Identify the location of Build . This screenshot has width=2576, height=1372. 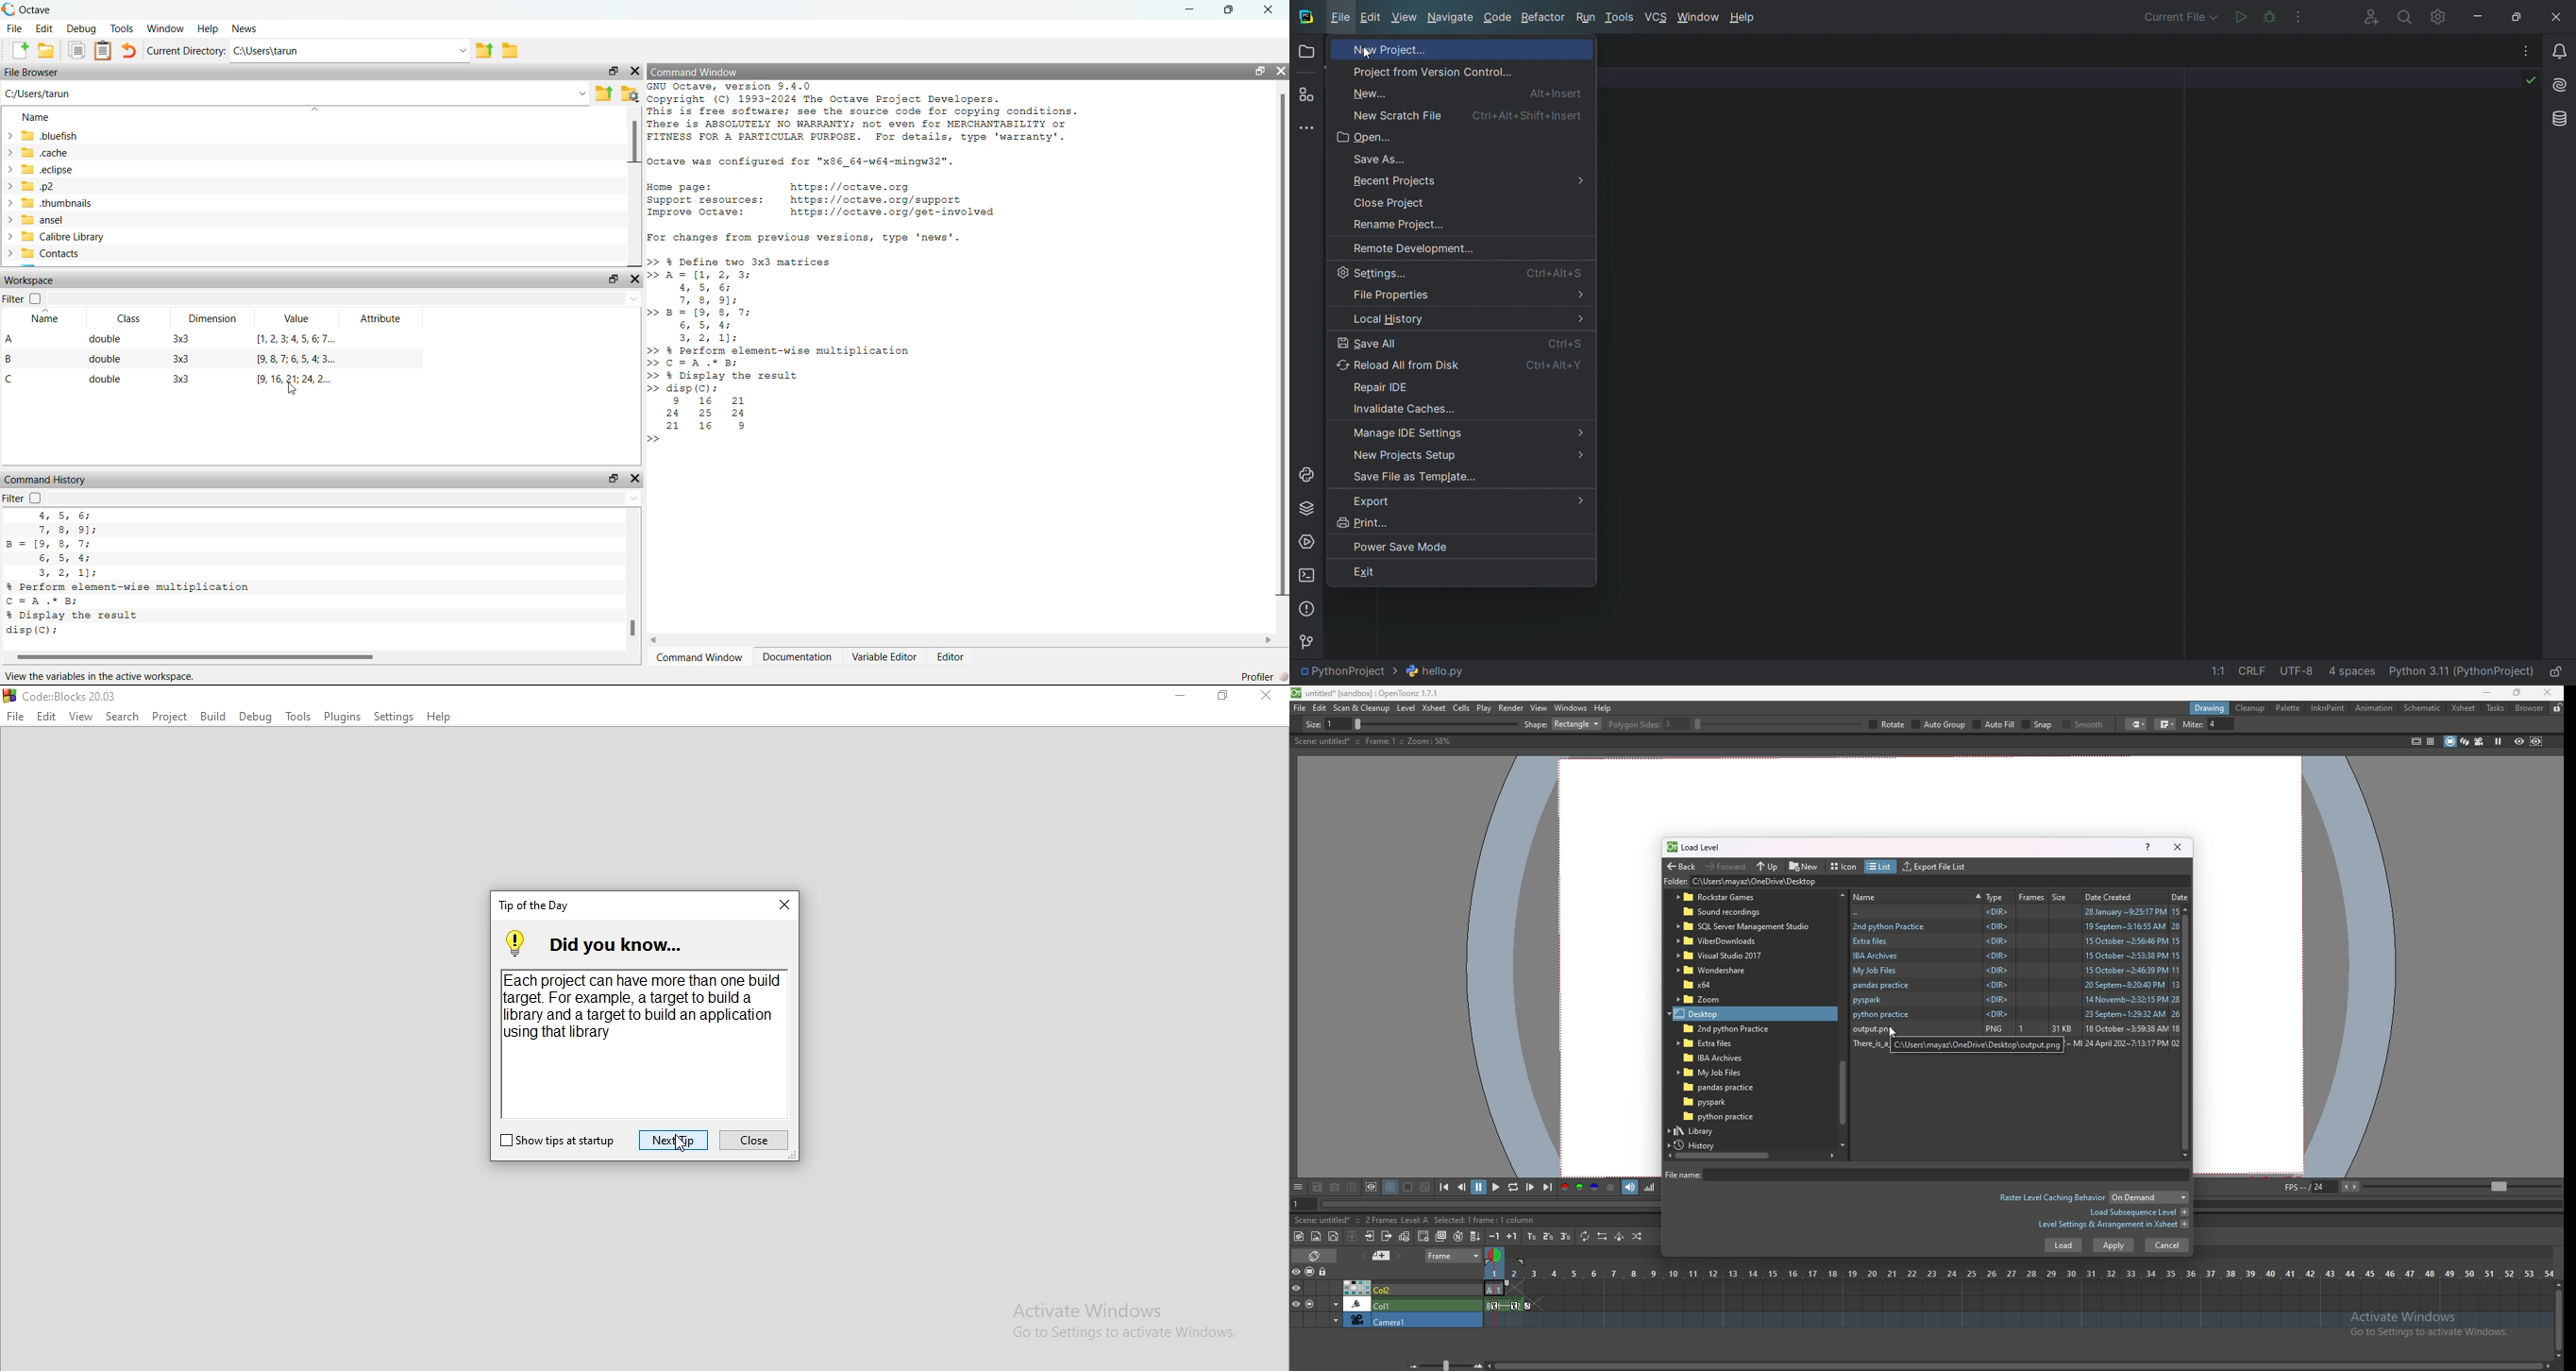
(212, 717).